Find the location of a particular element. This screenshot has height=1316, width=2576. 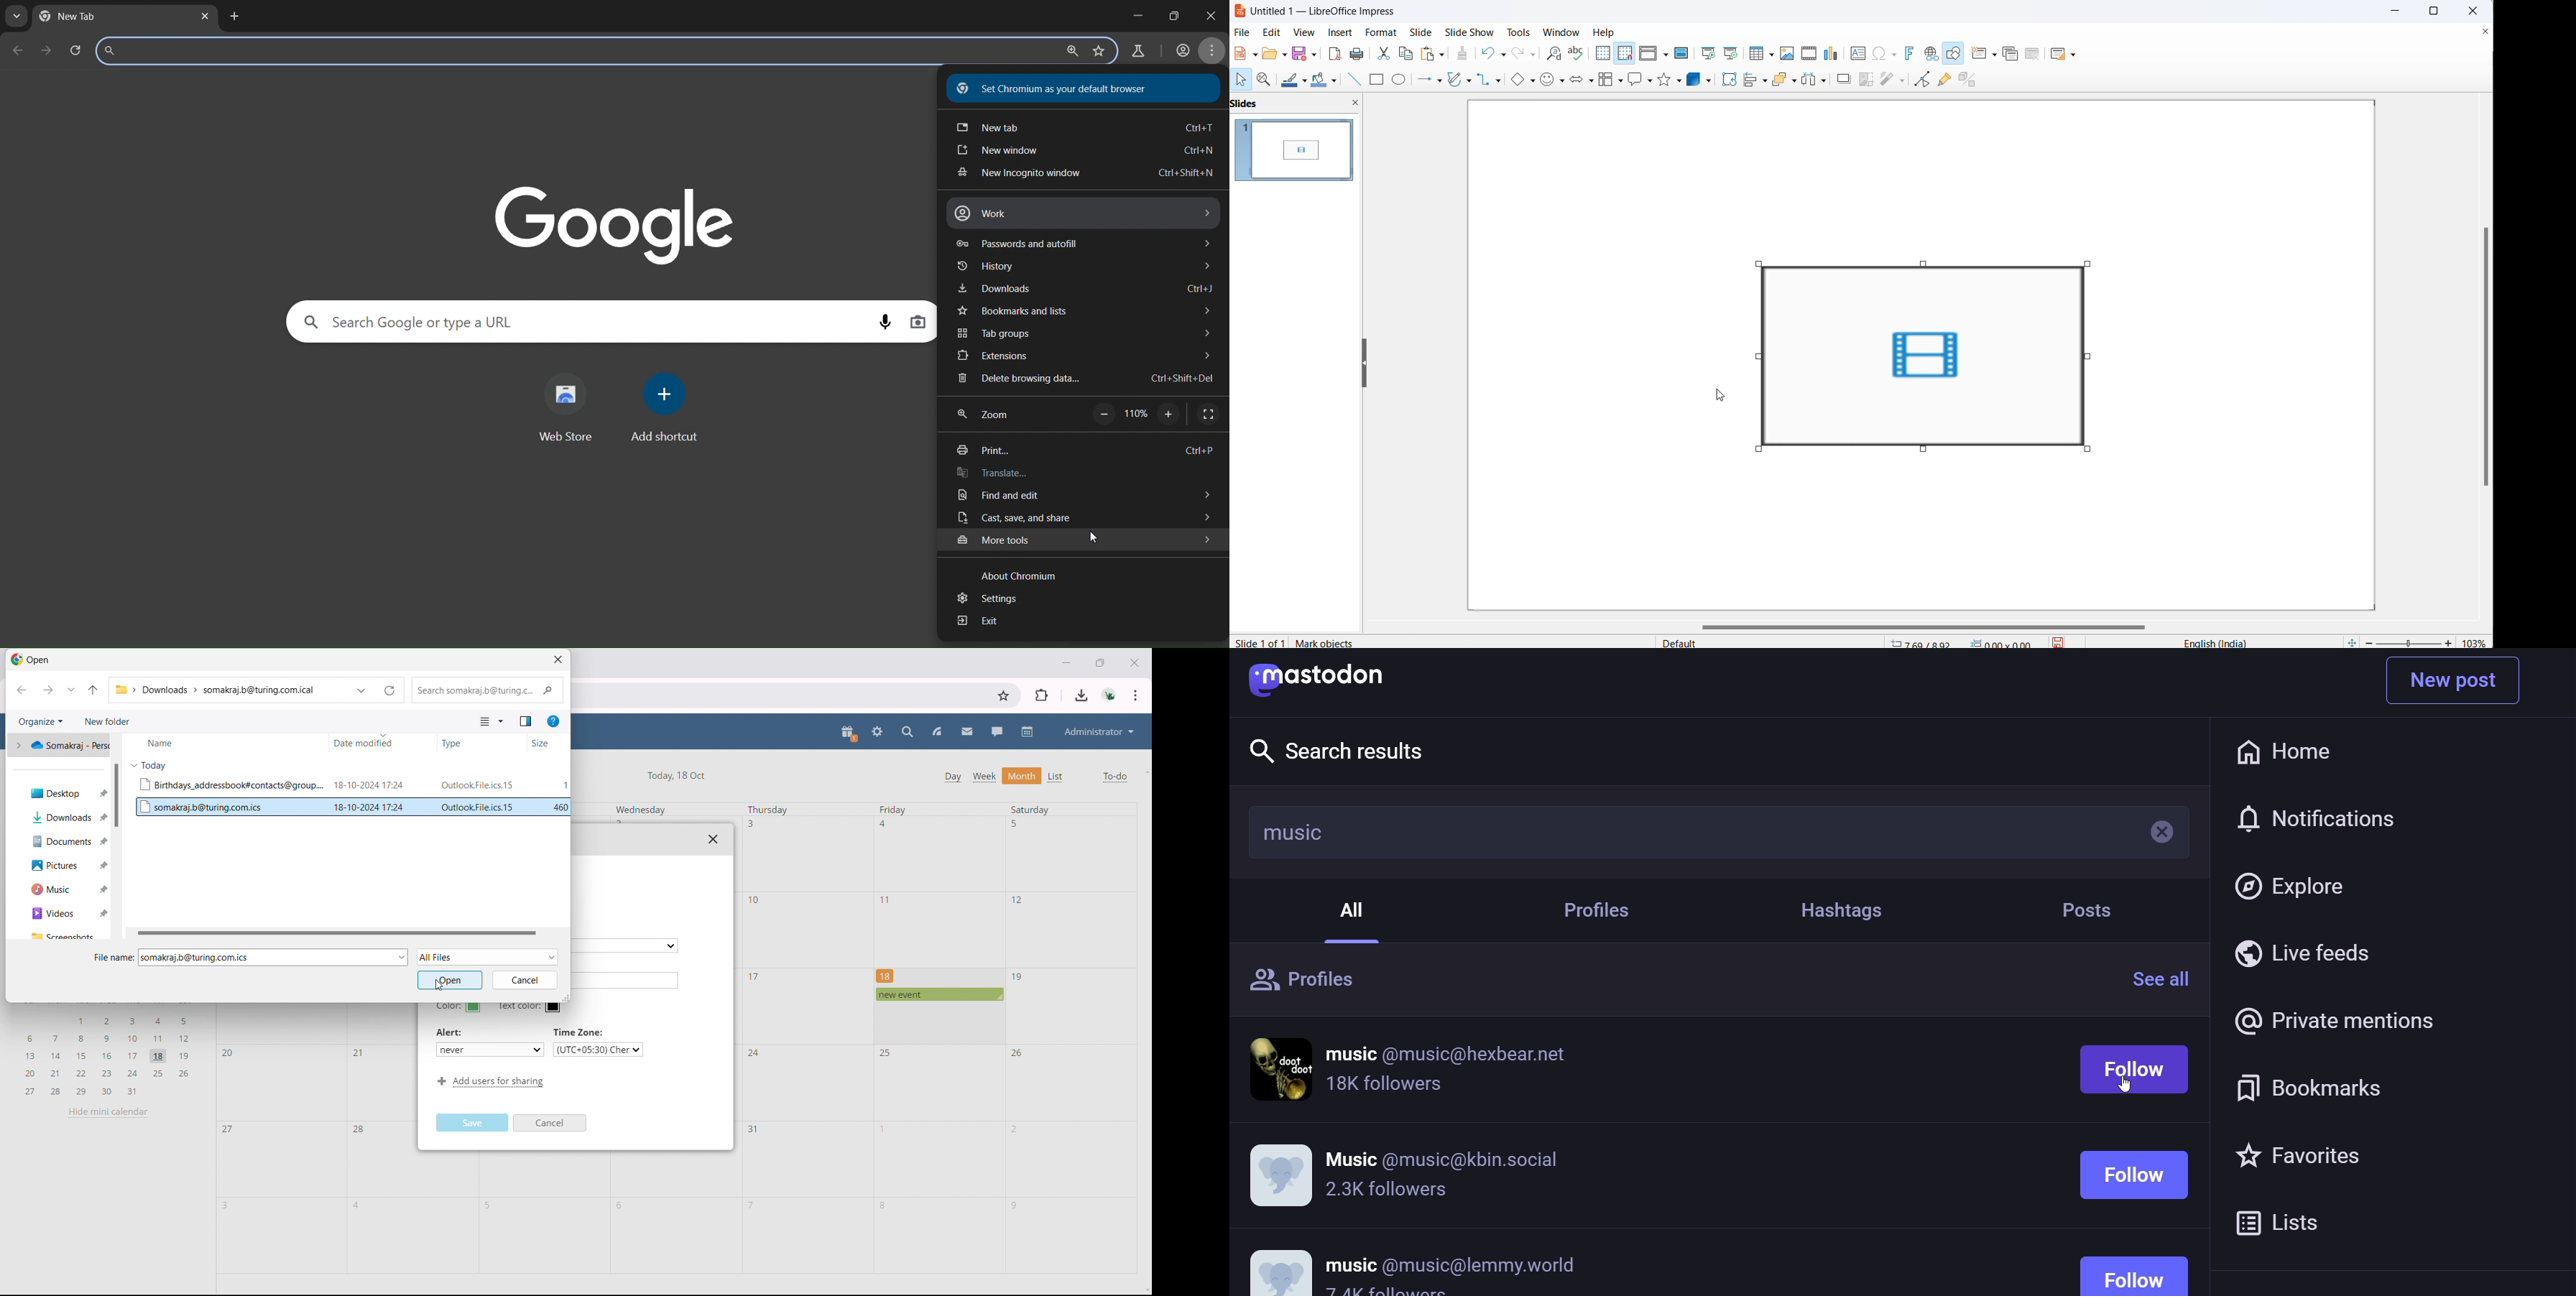

cut is located at coordinates (1380, 54).